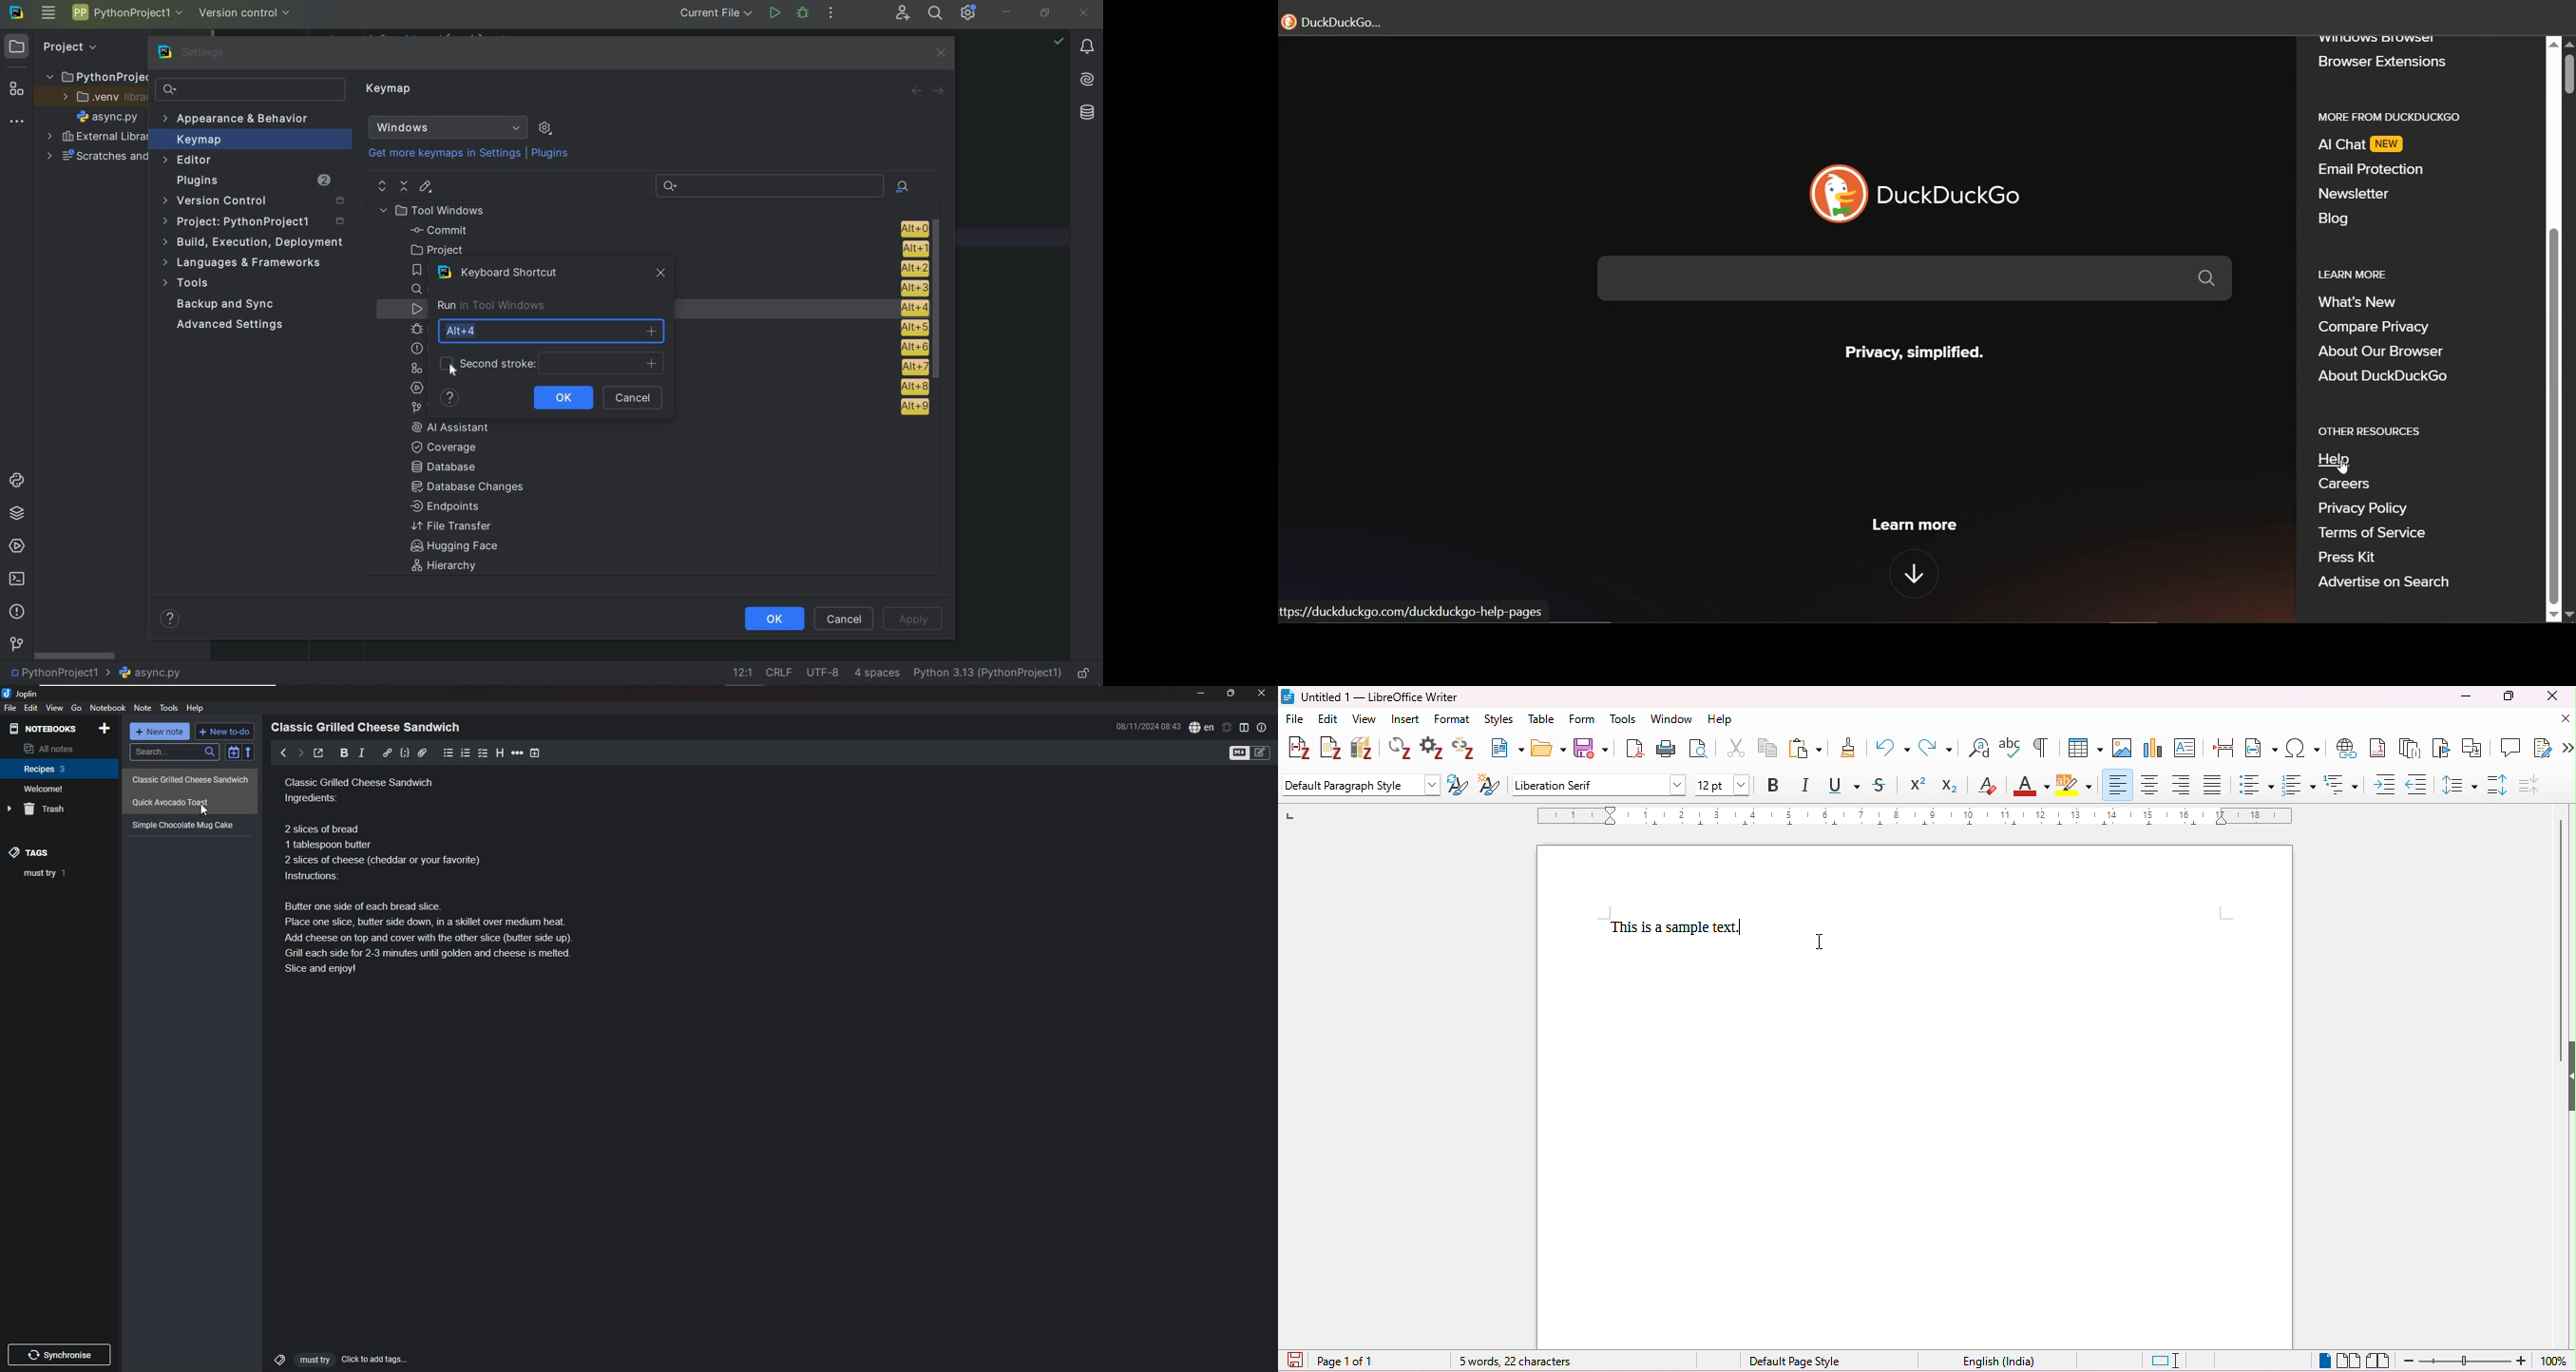  Describe the element at coordinates (2223, 748) in the screenshot. I see `page breaks` at that location.